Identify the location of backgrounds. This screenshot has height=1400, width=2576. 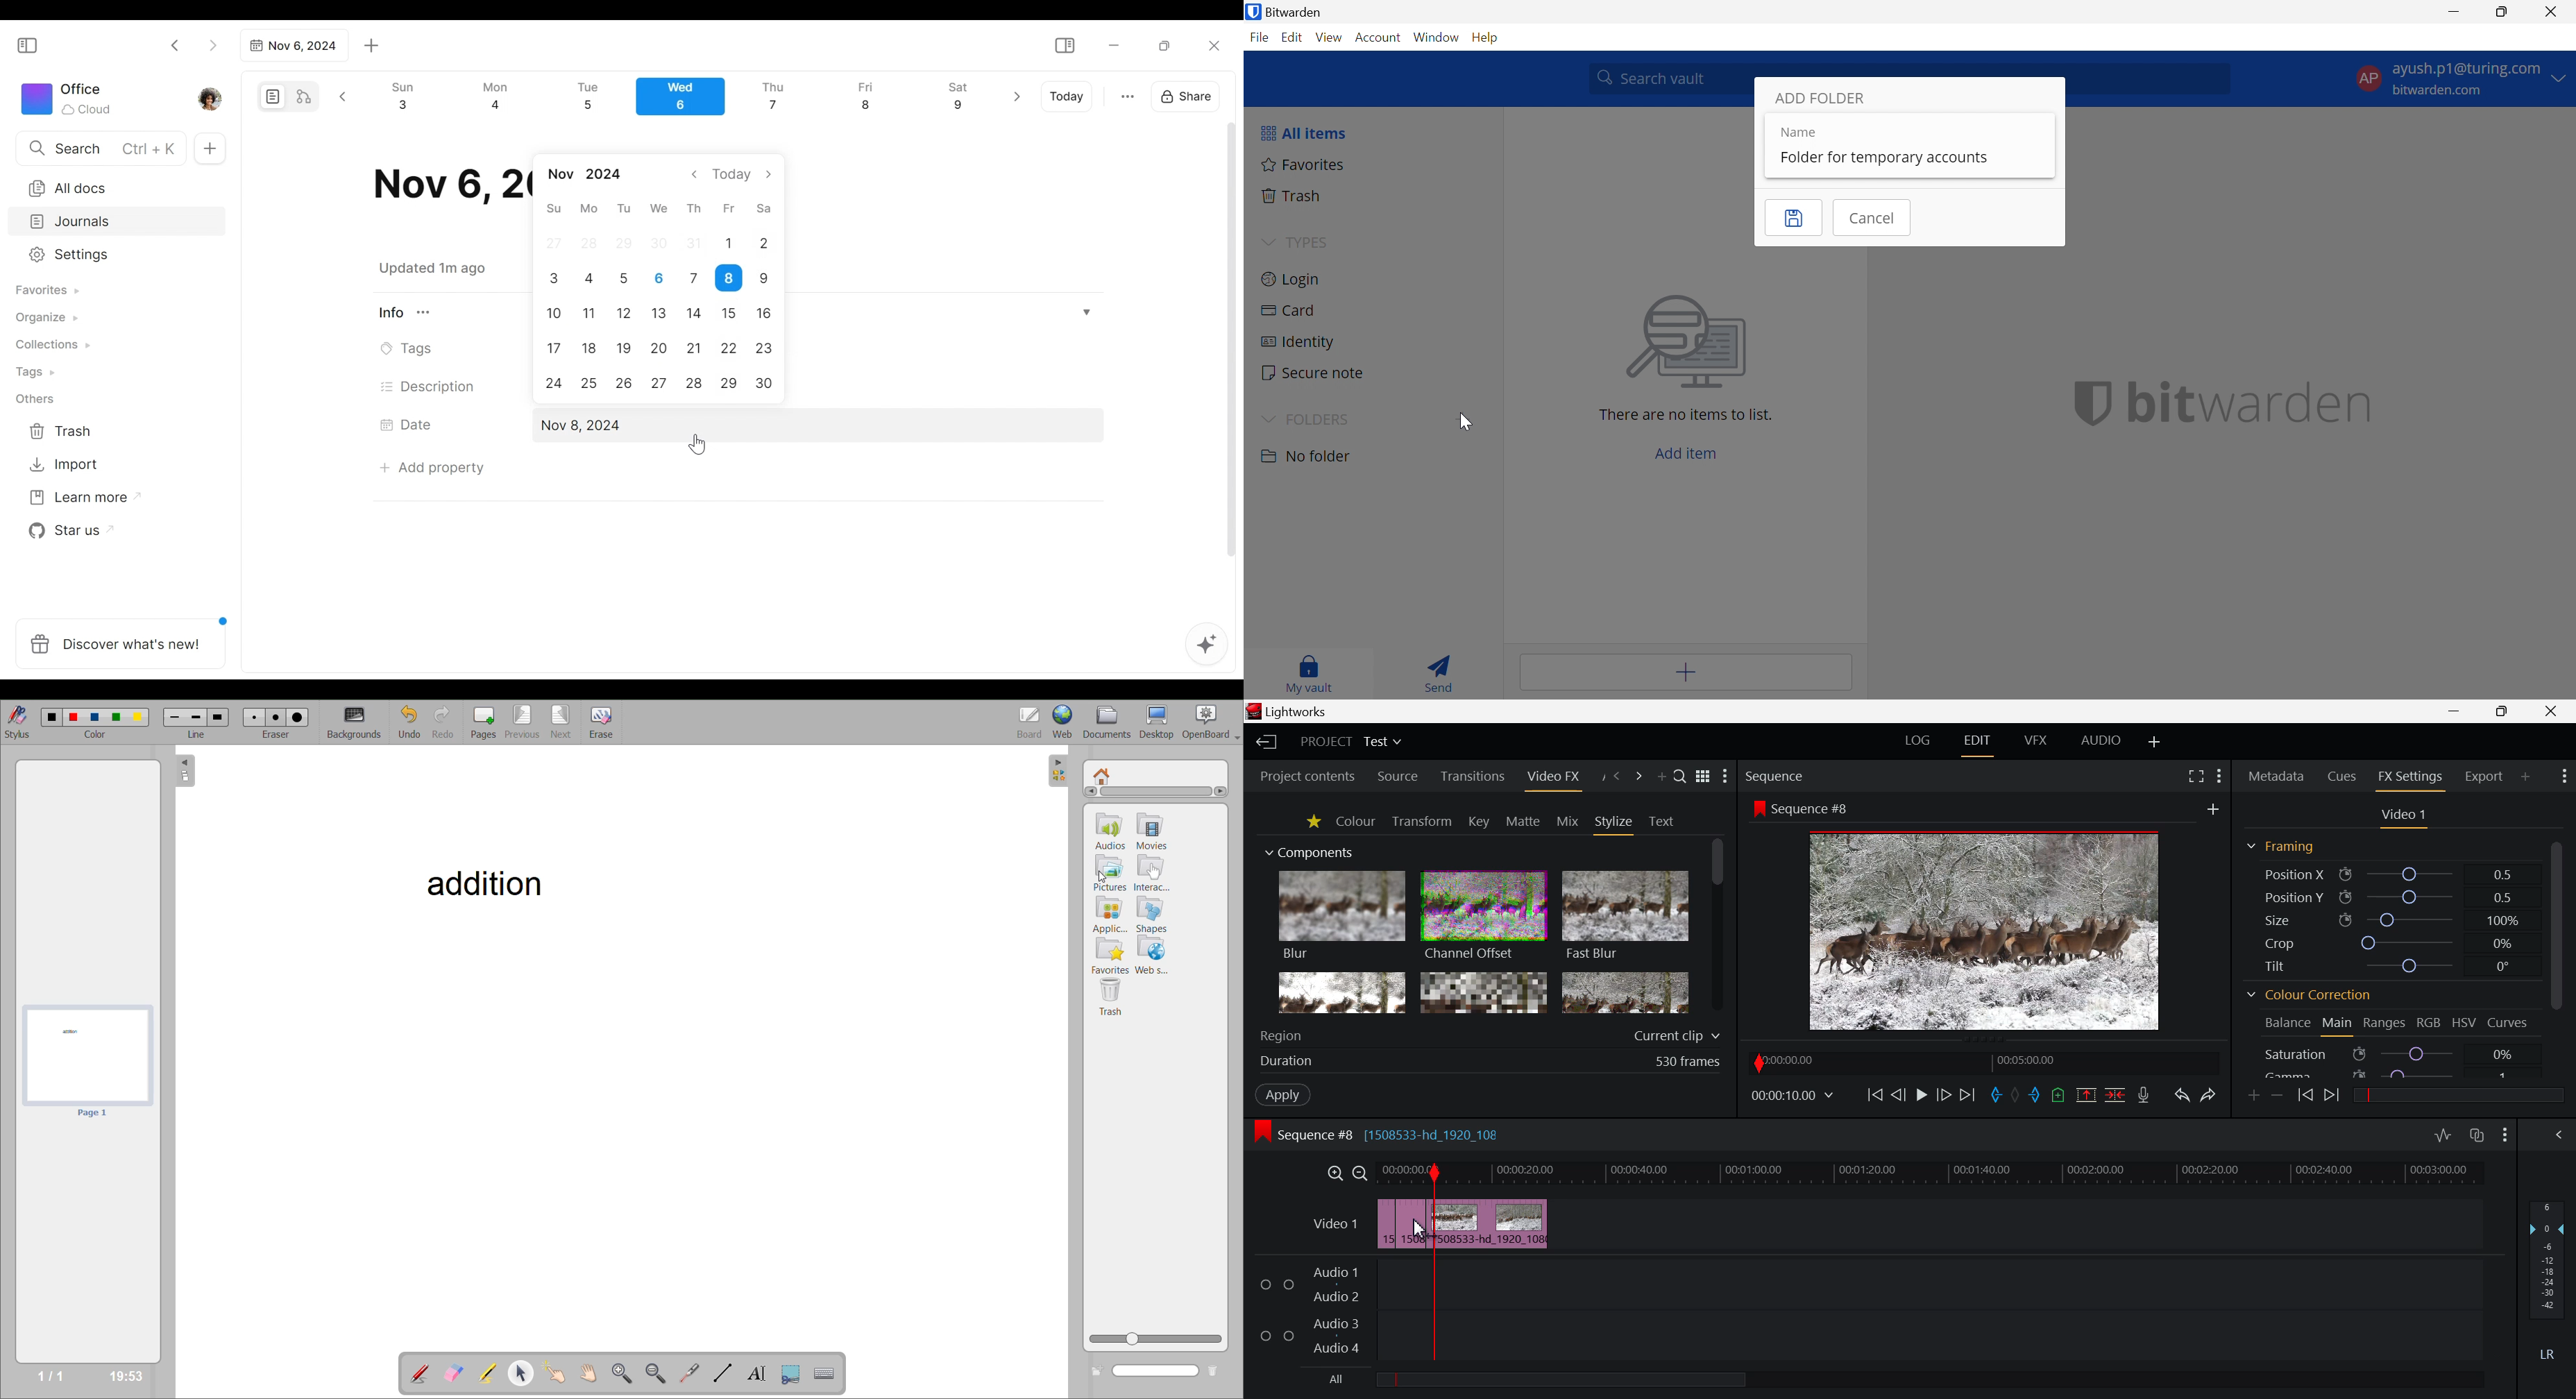
(359, 722).